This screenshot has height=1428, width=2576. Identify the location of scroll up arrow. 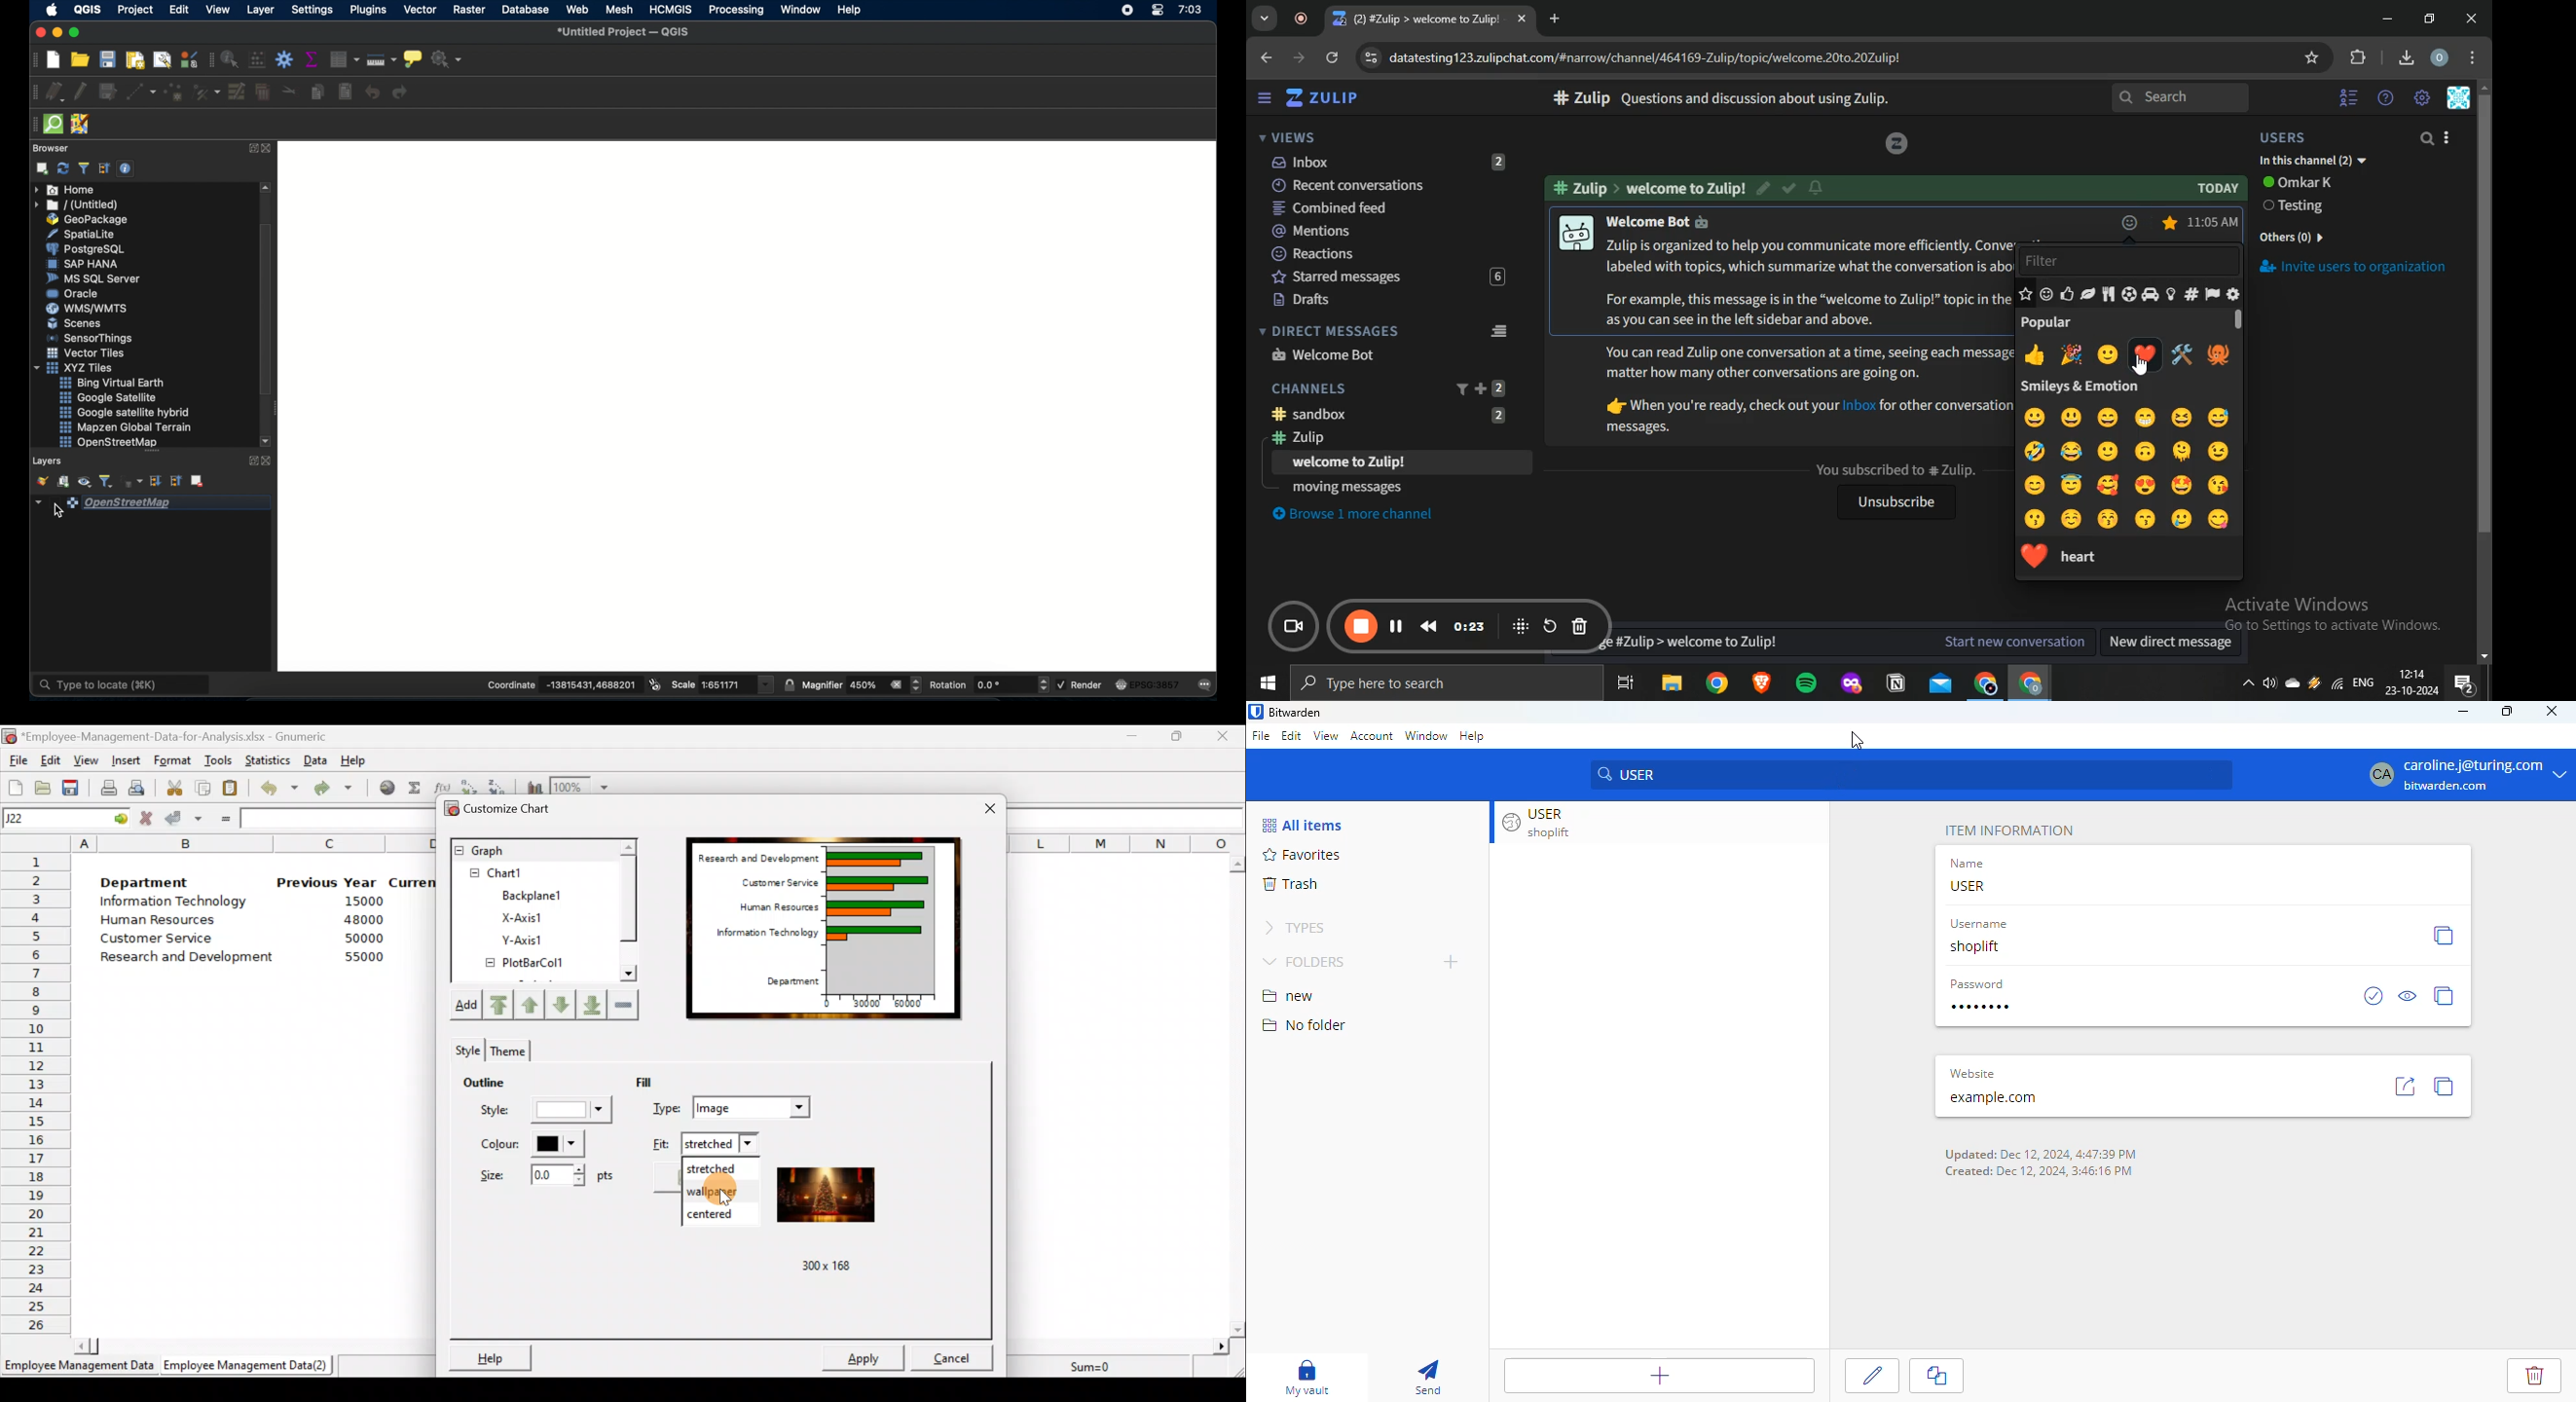
(265, 187).